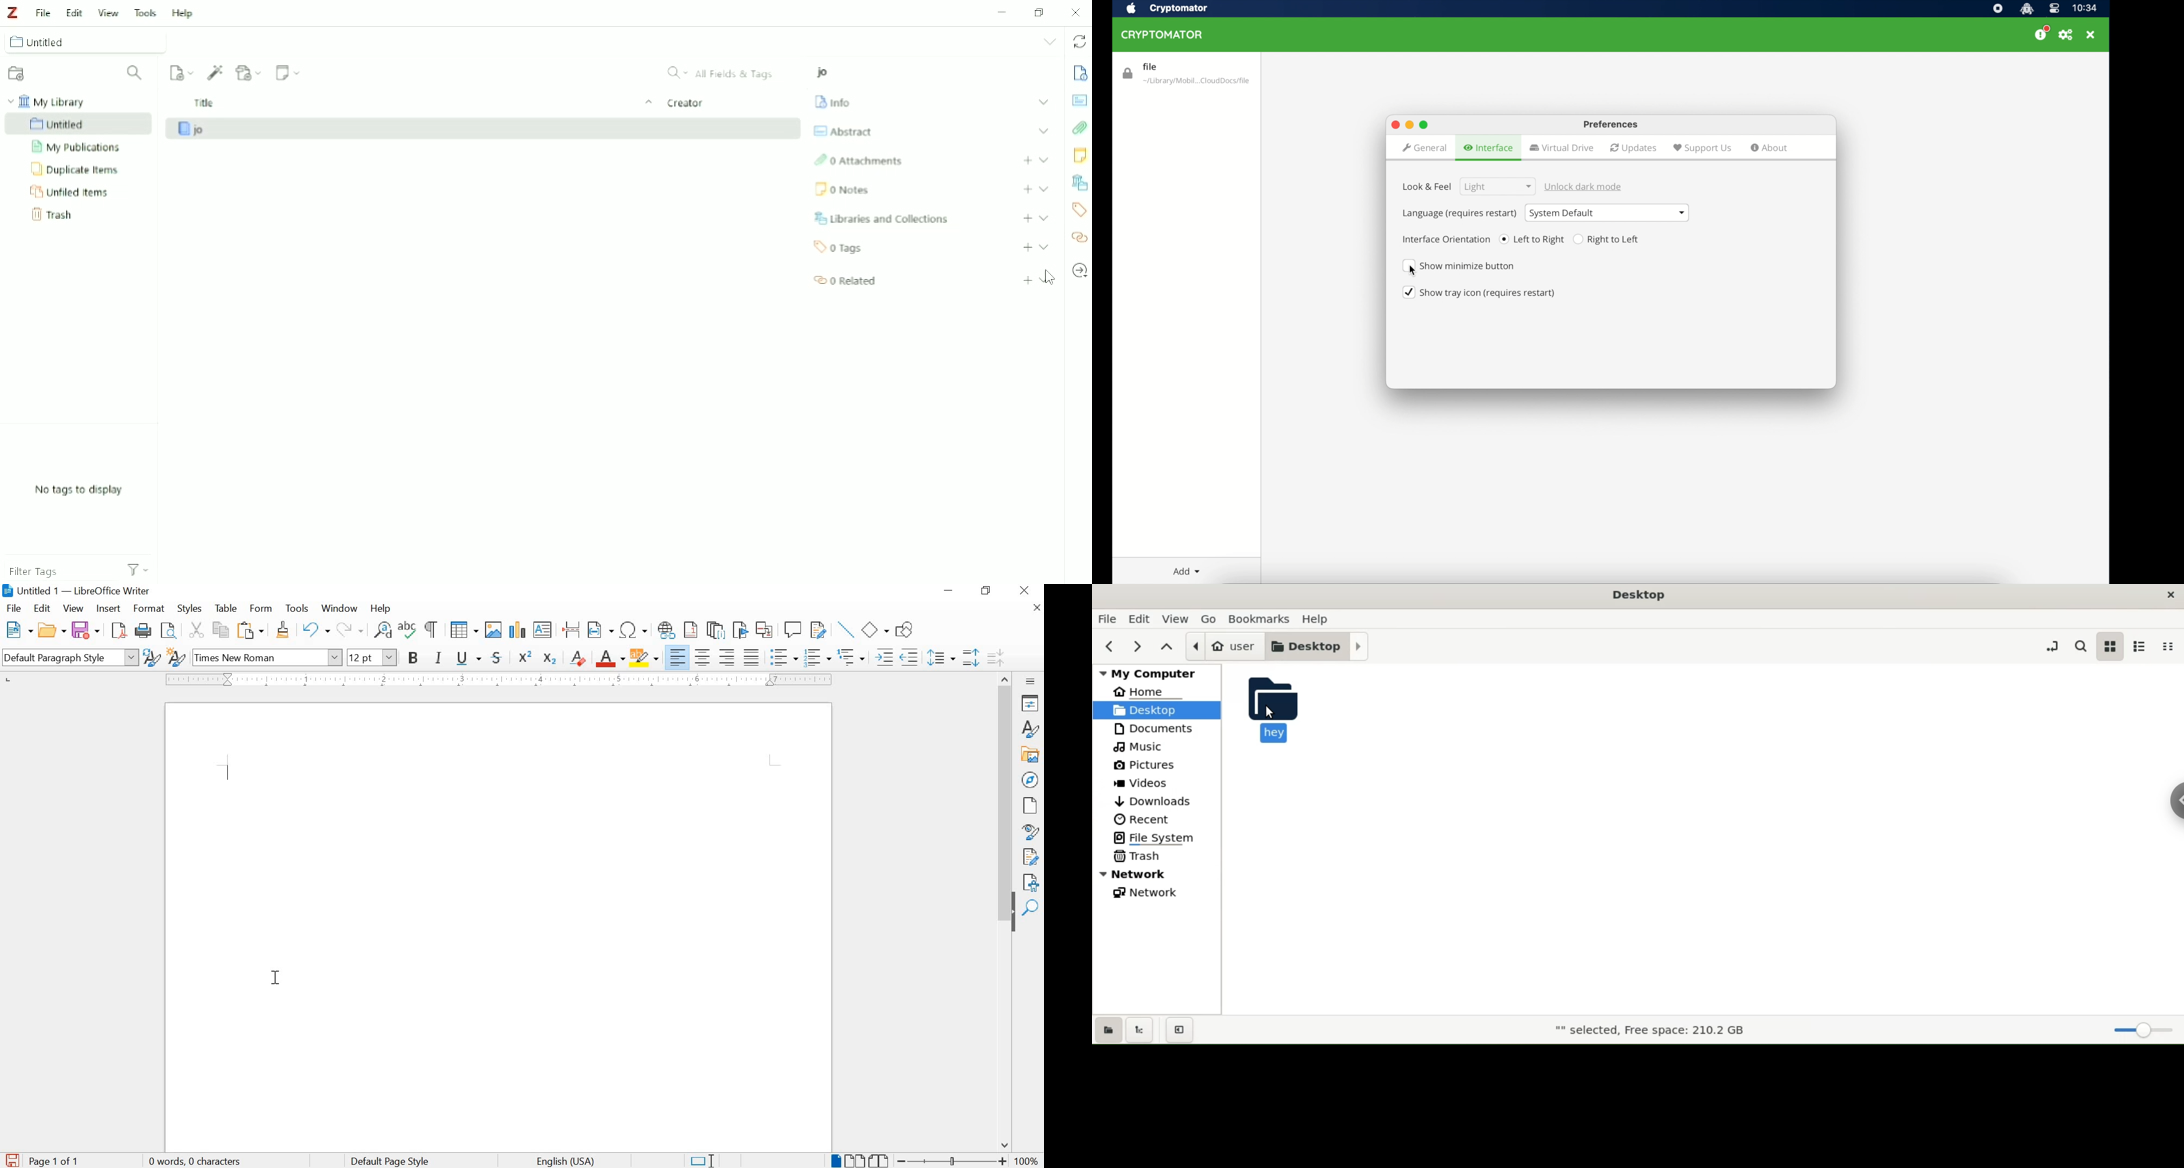  Describe the element at coordinates (408, 630) in the screenshot. I see `SPELLING CHECK` at that location.